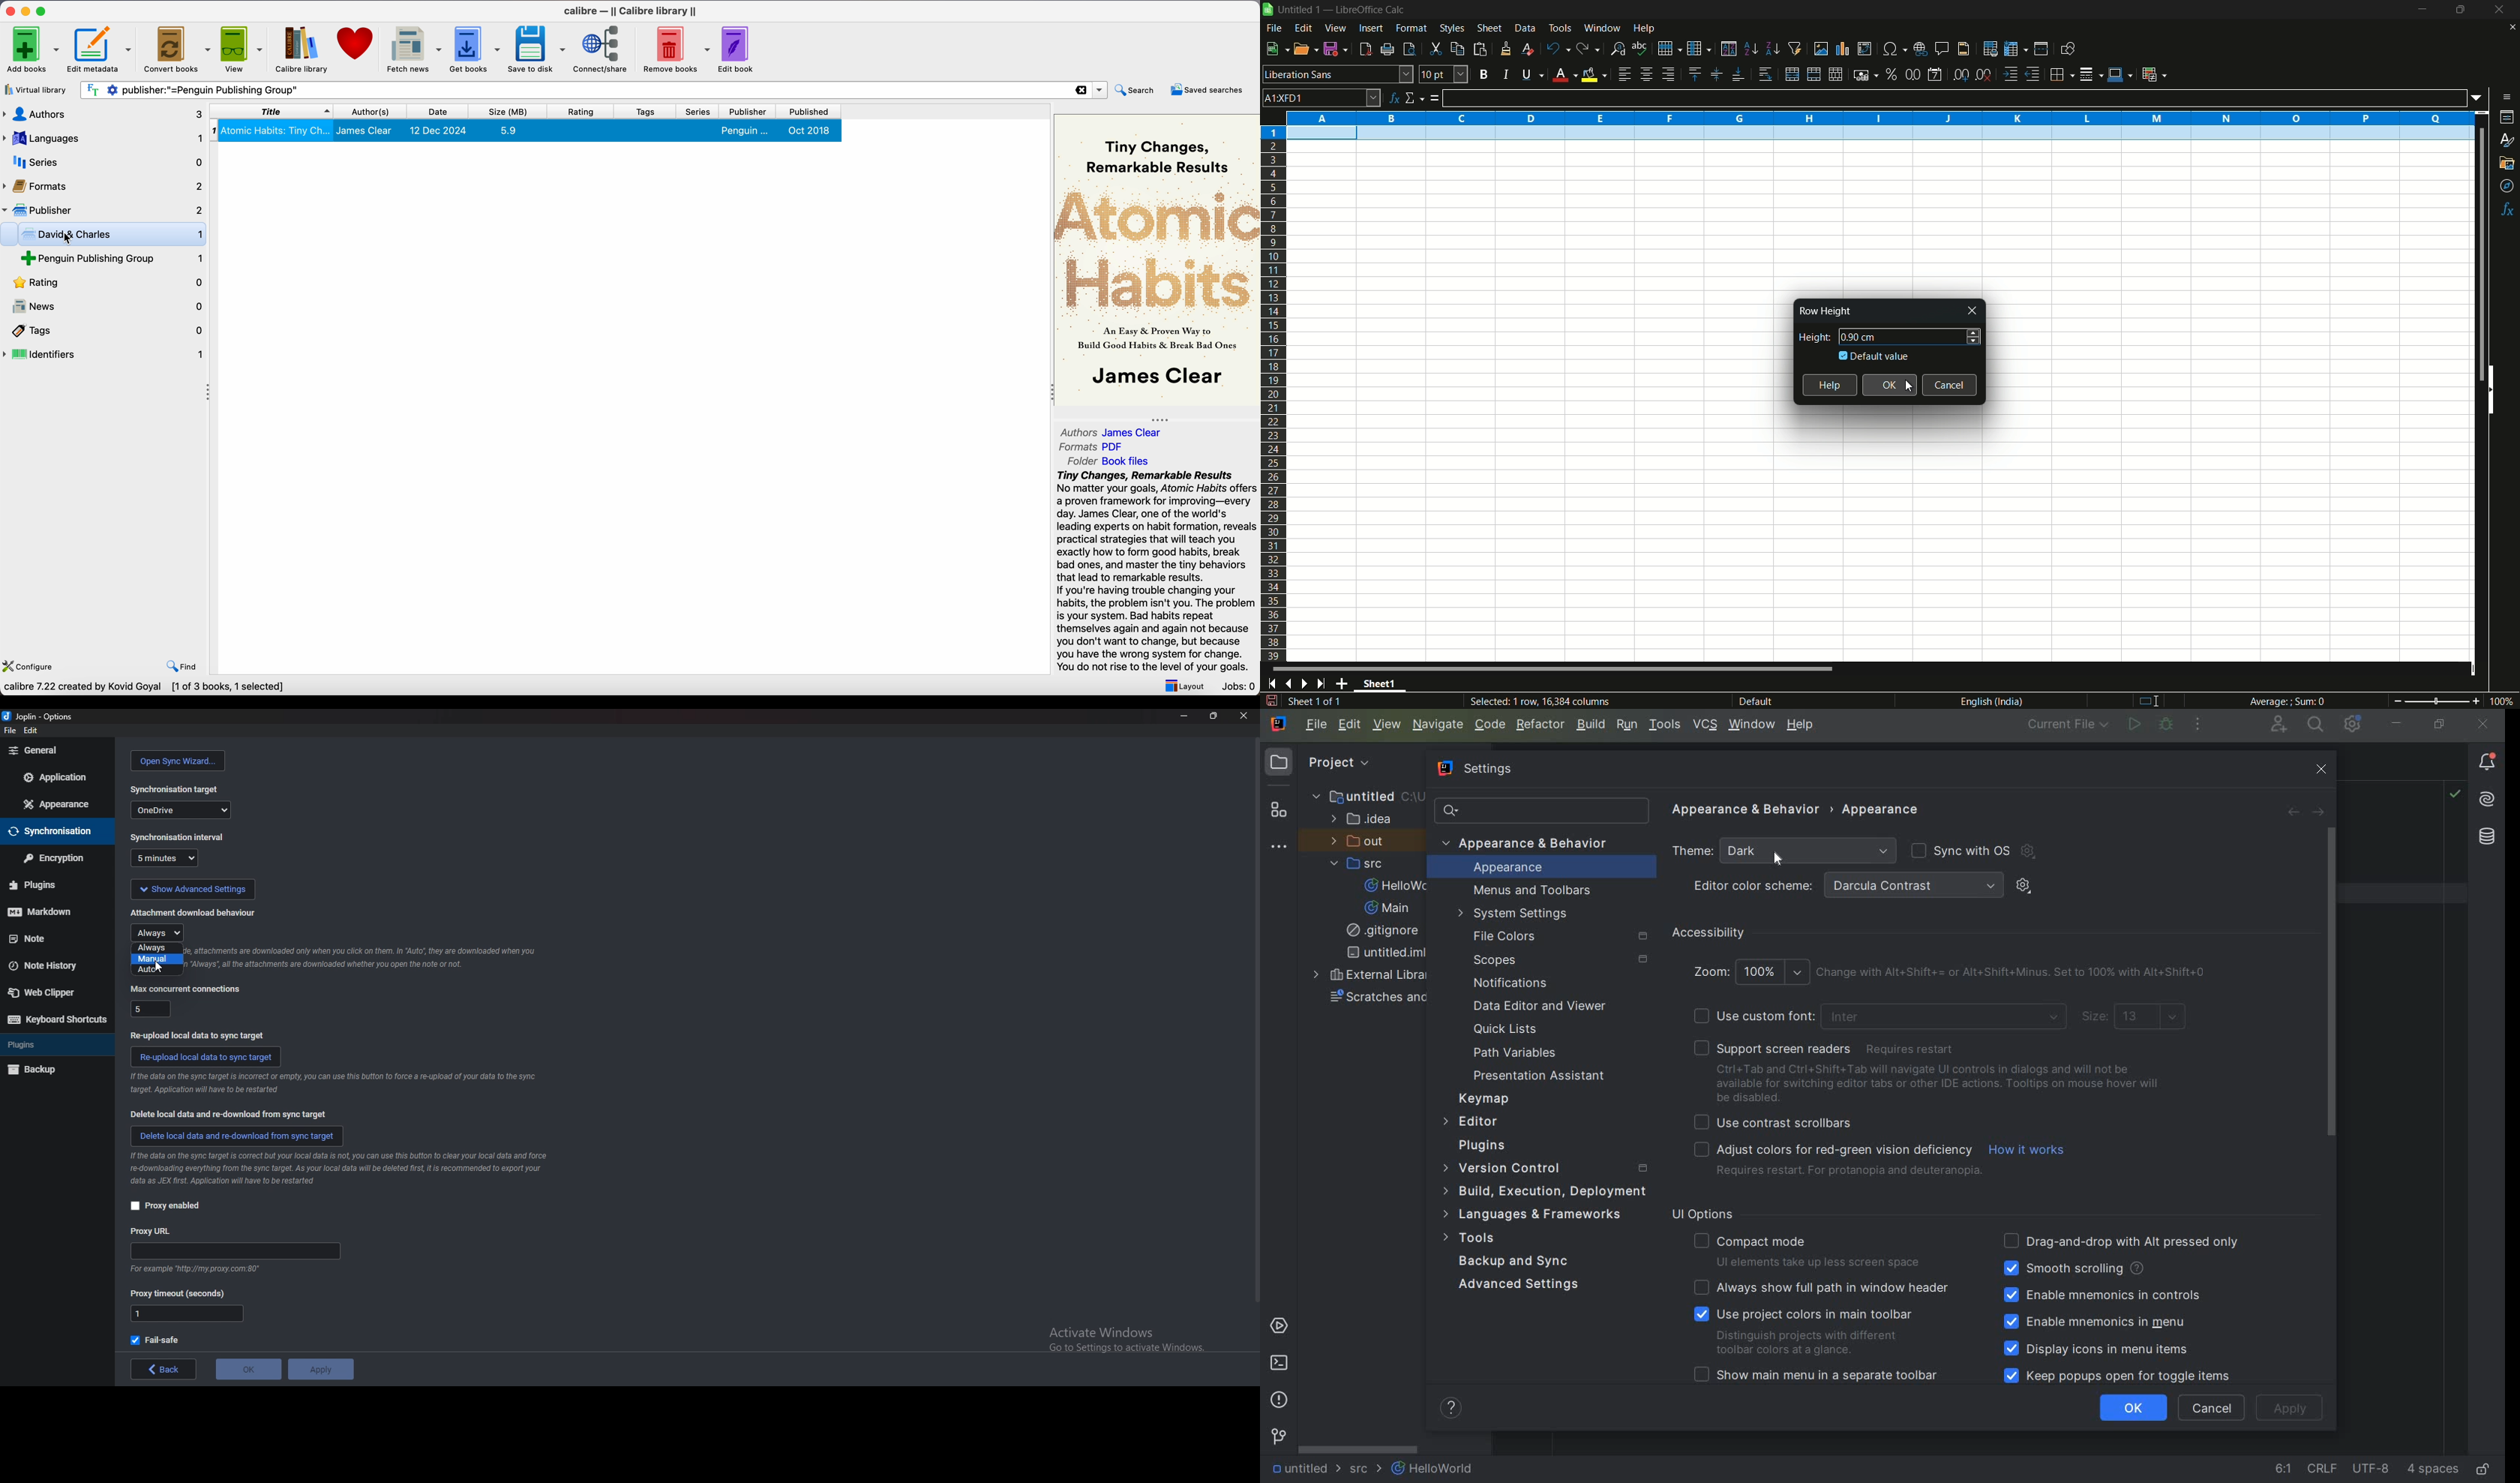  I want to click on Row Height, so click(1824, 311).